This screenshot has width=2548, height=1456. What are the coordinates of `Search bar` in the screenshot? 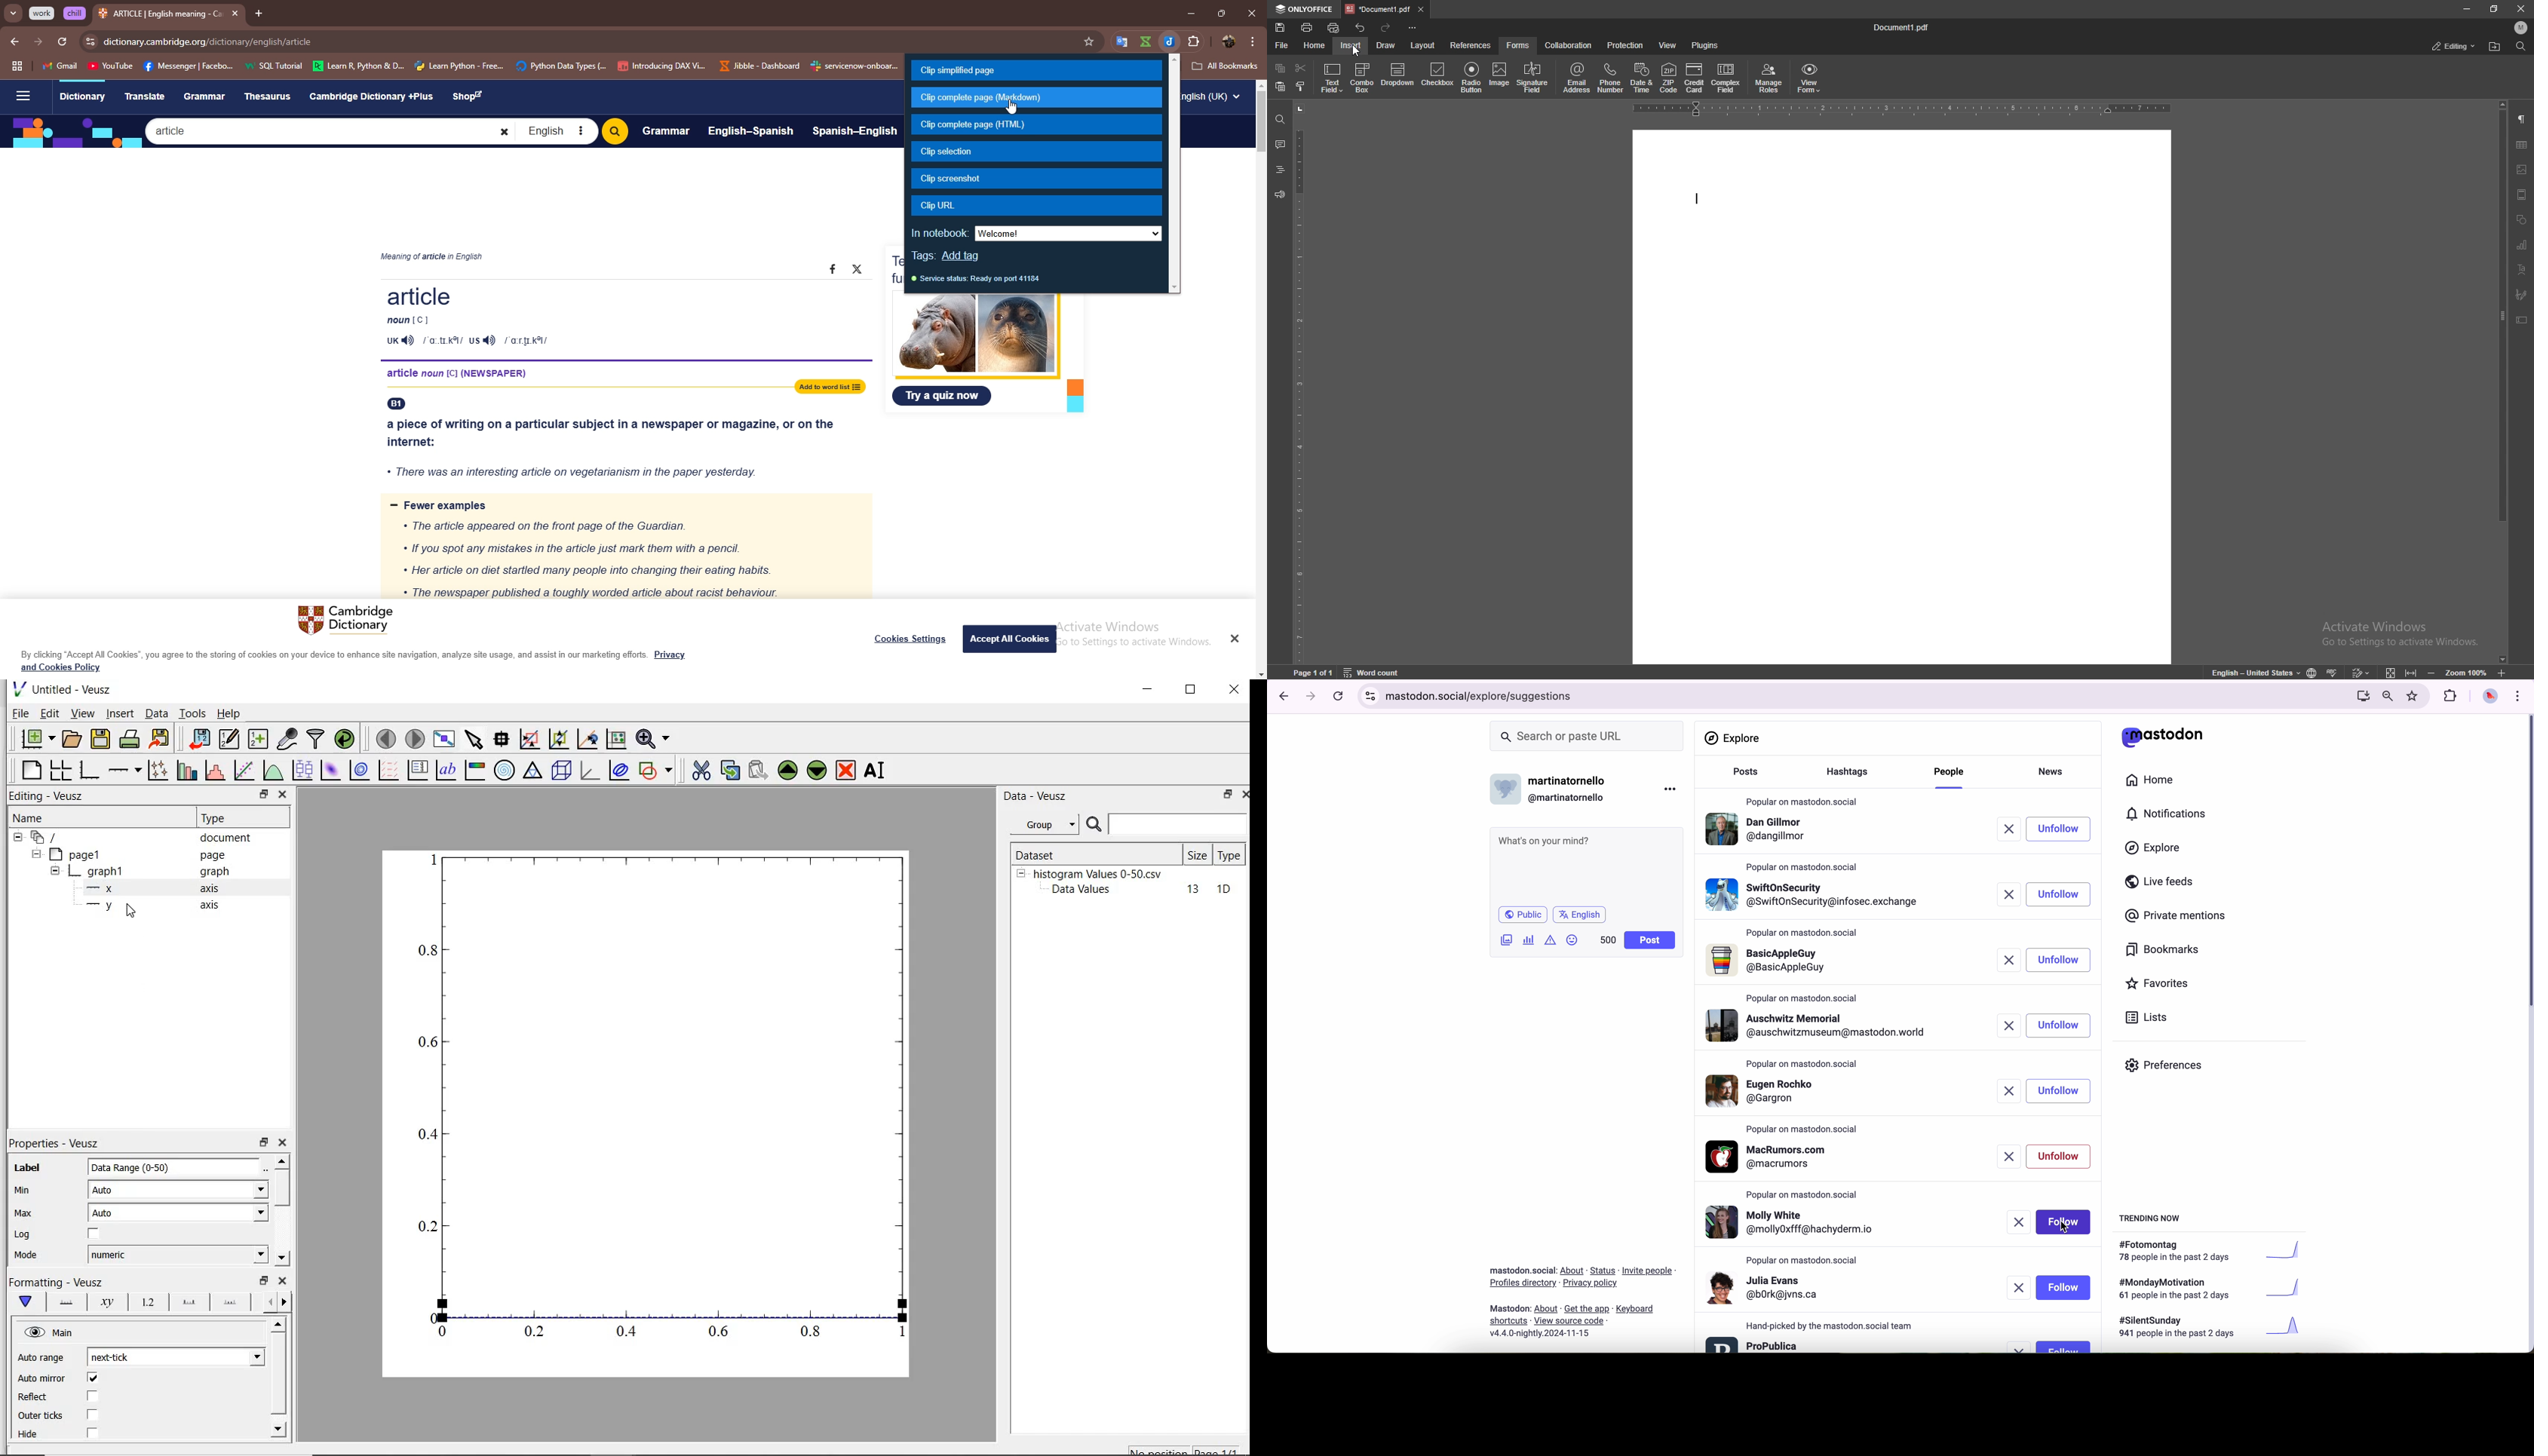 It's located at (330, 131).